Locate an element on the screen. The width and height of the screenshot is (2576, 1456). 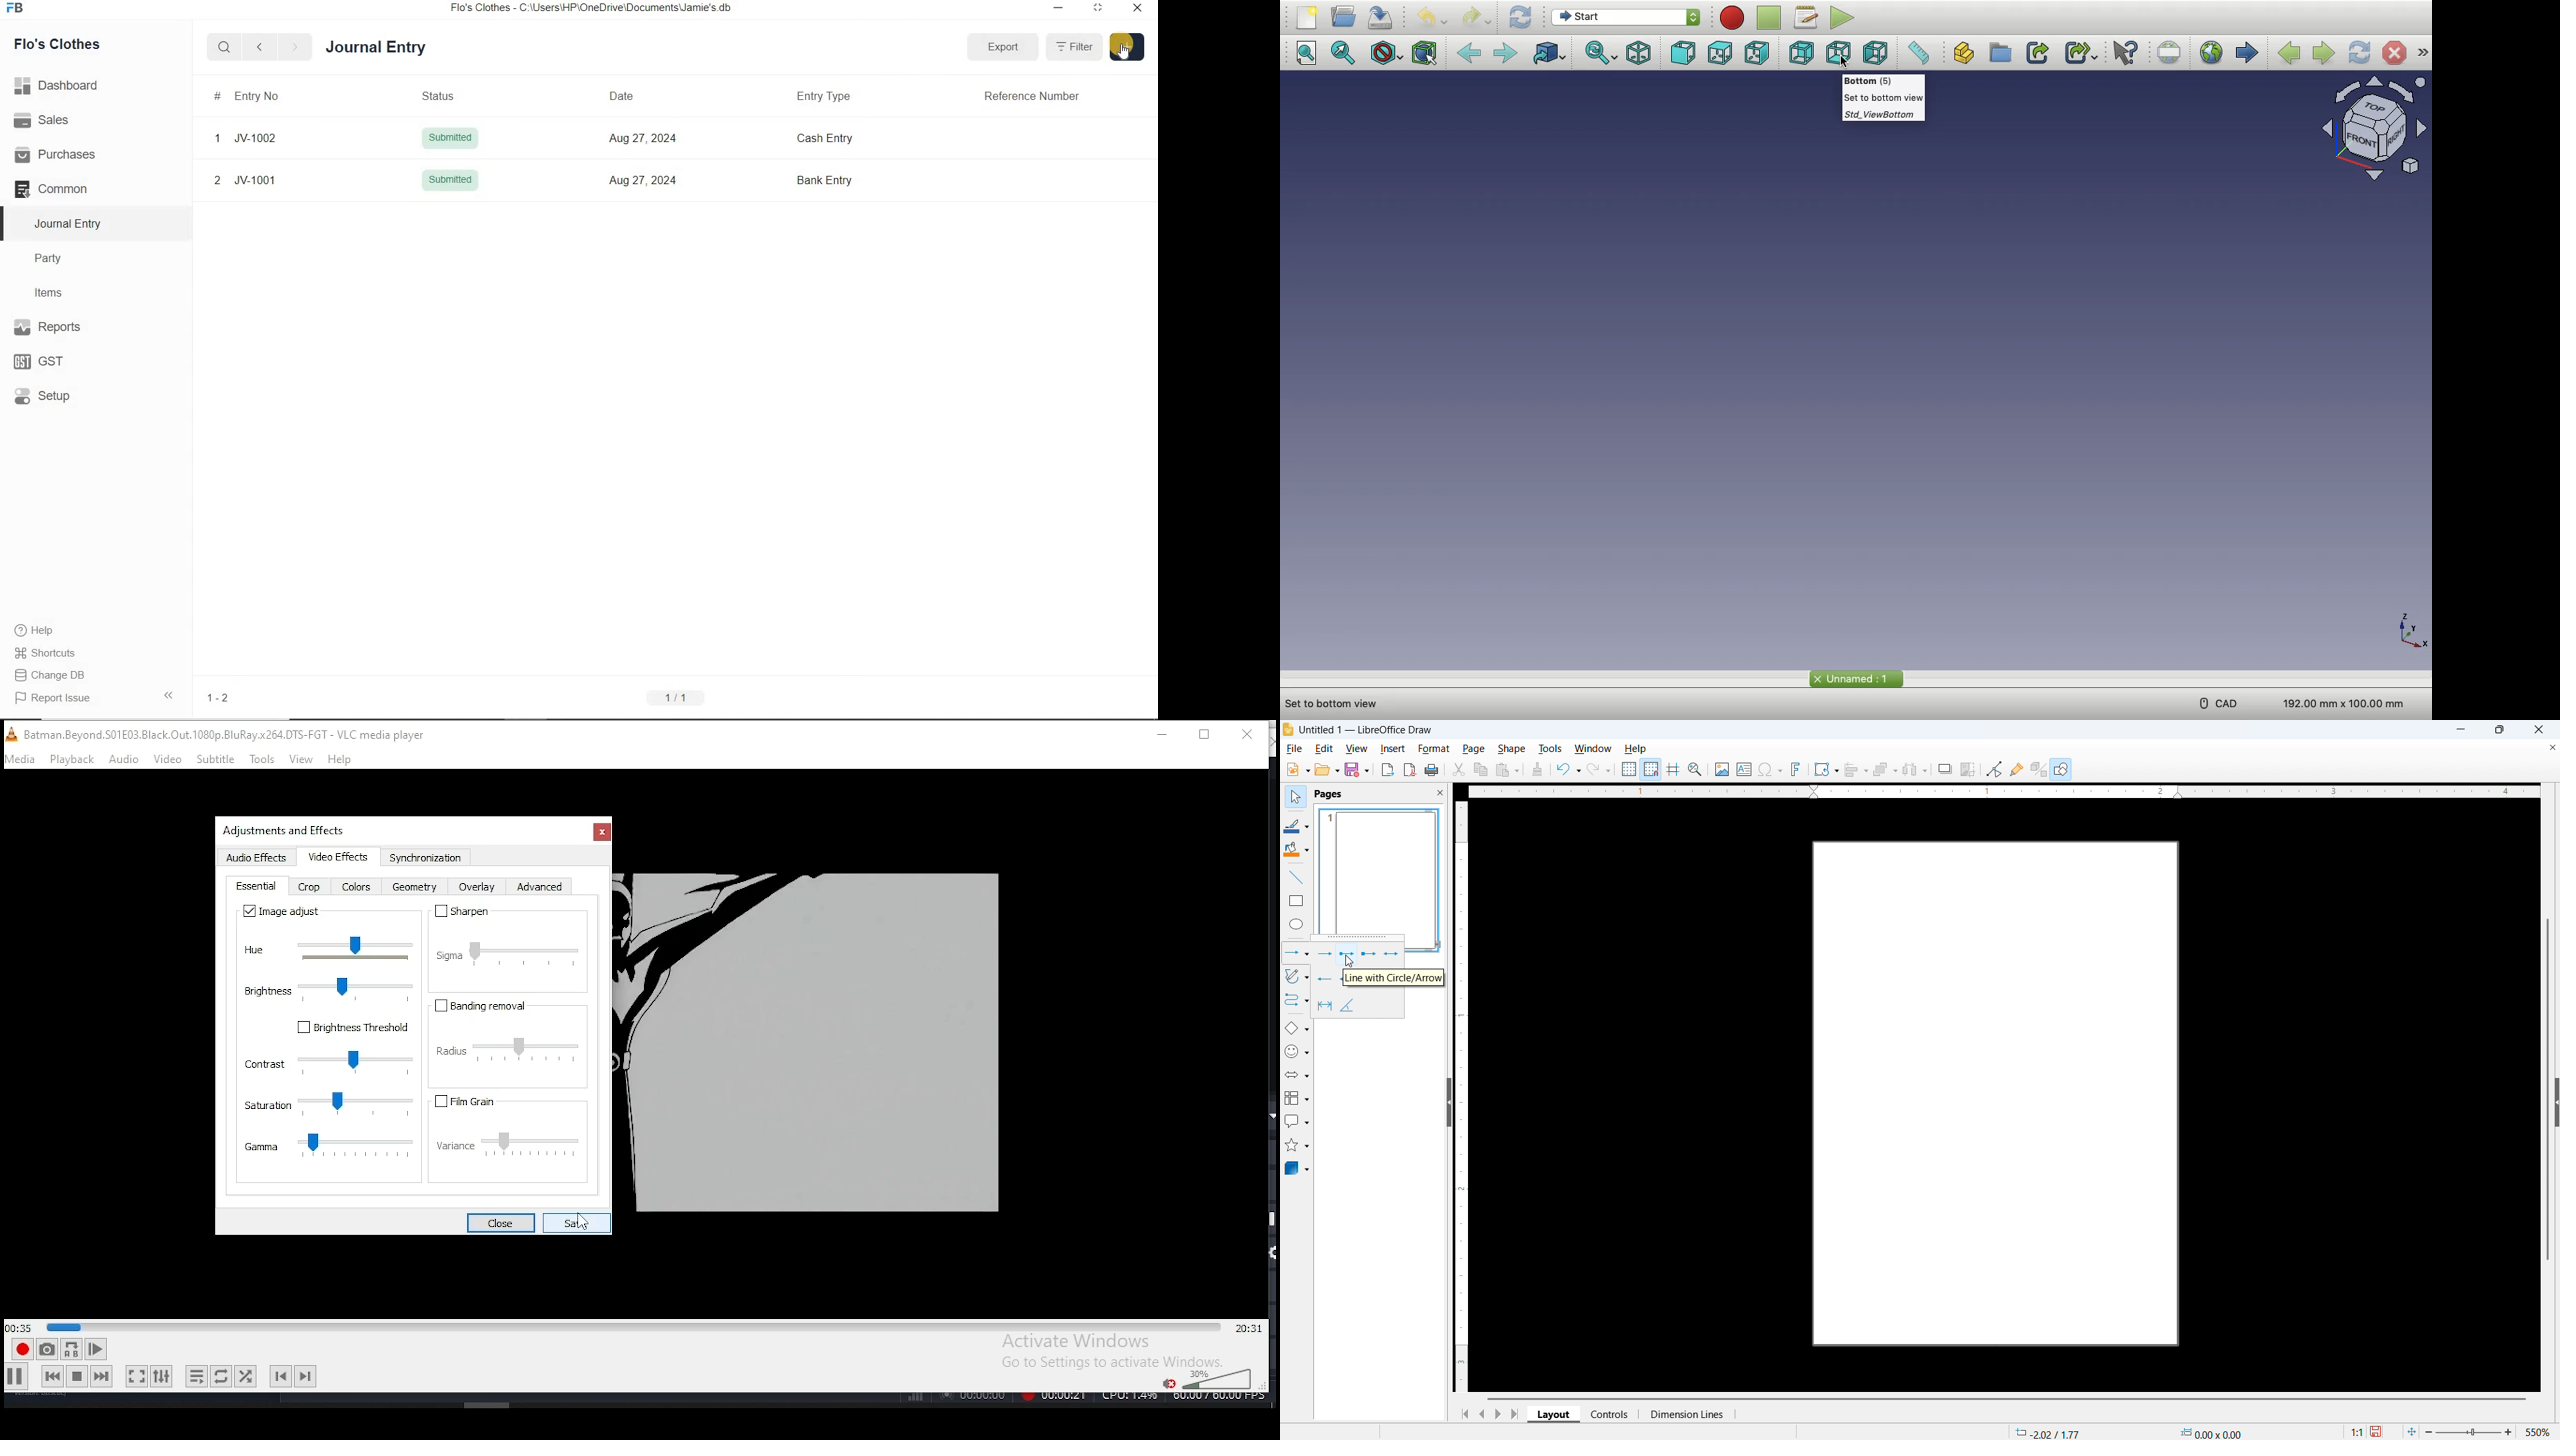
Edit  is located at coordinates (1325, 749).